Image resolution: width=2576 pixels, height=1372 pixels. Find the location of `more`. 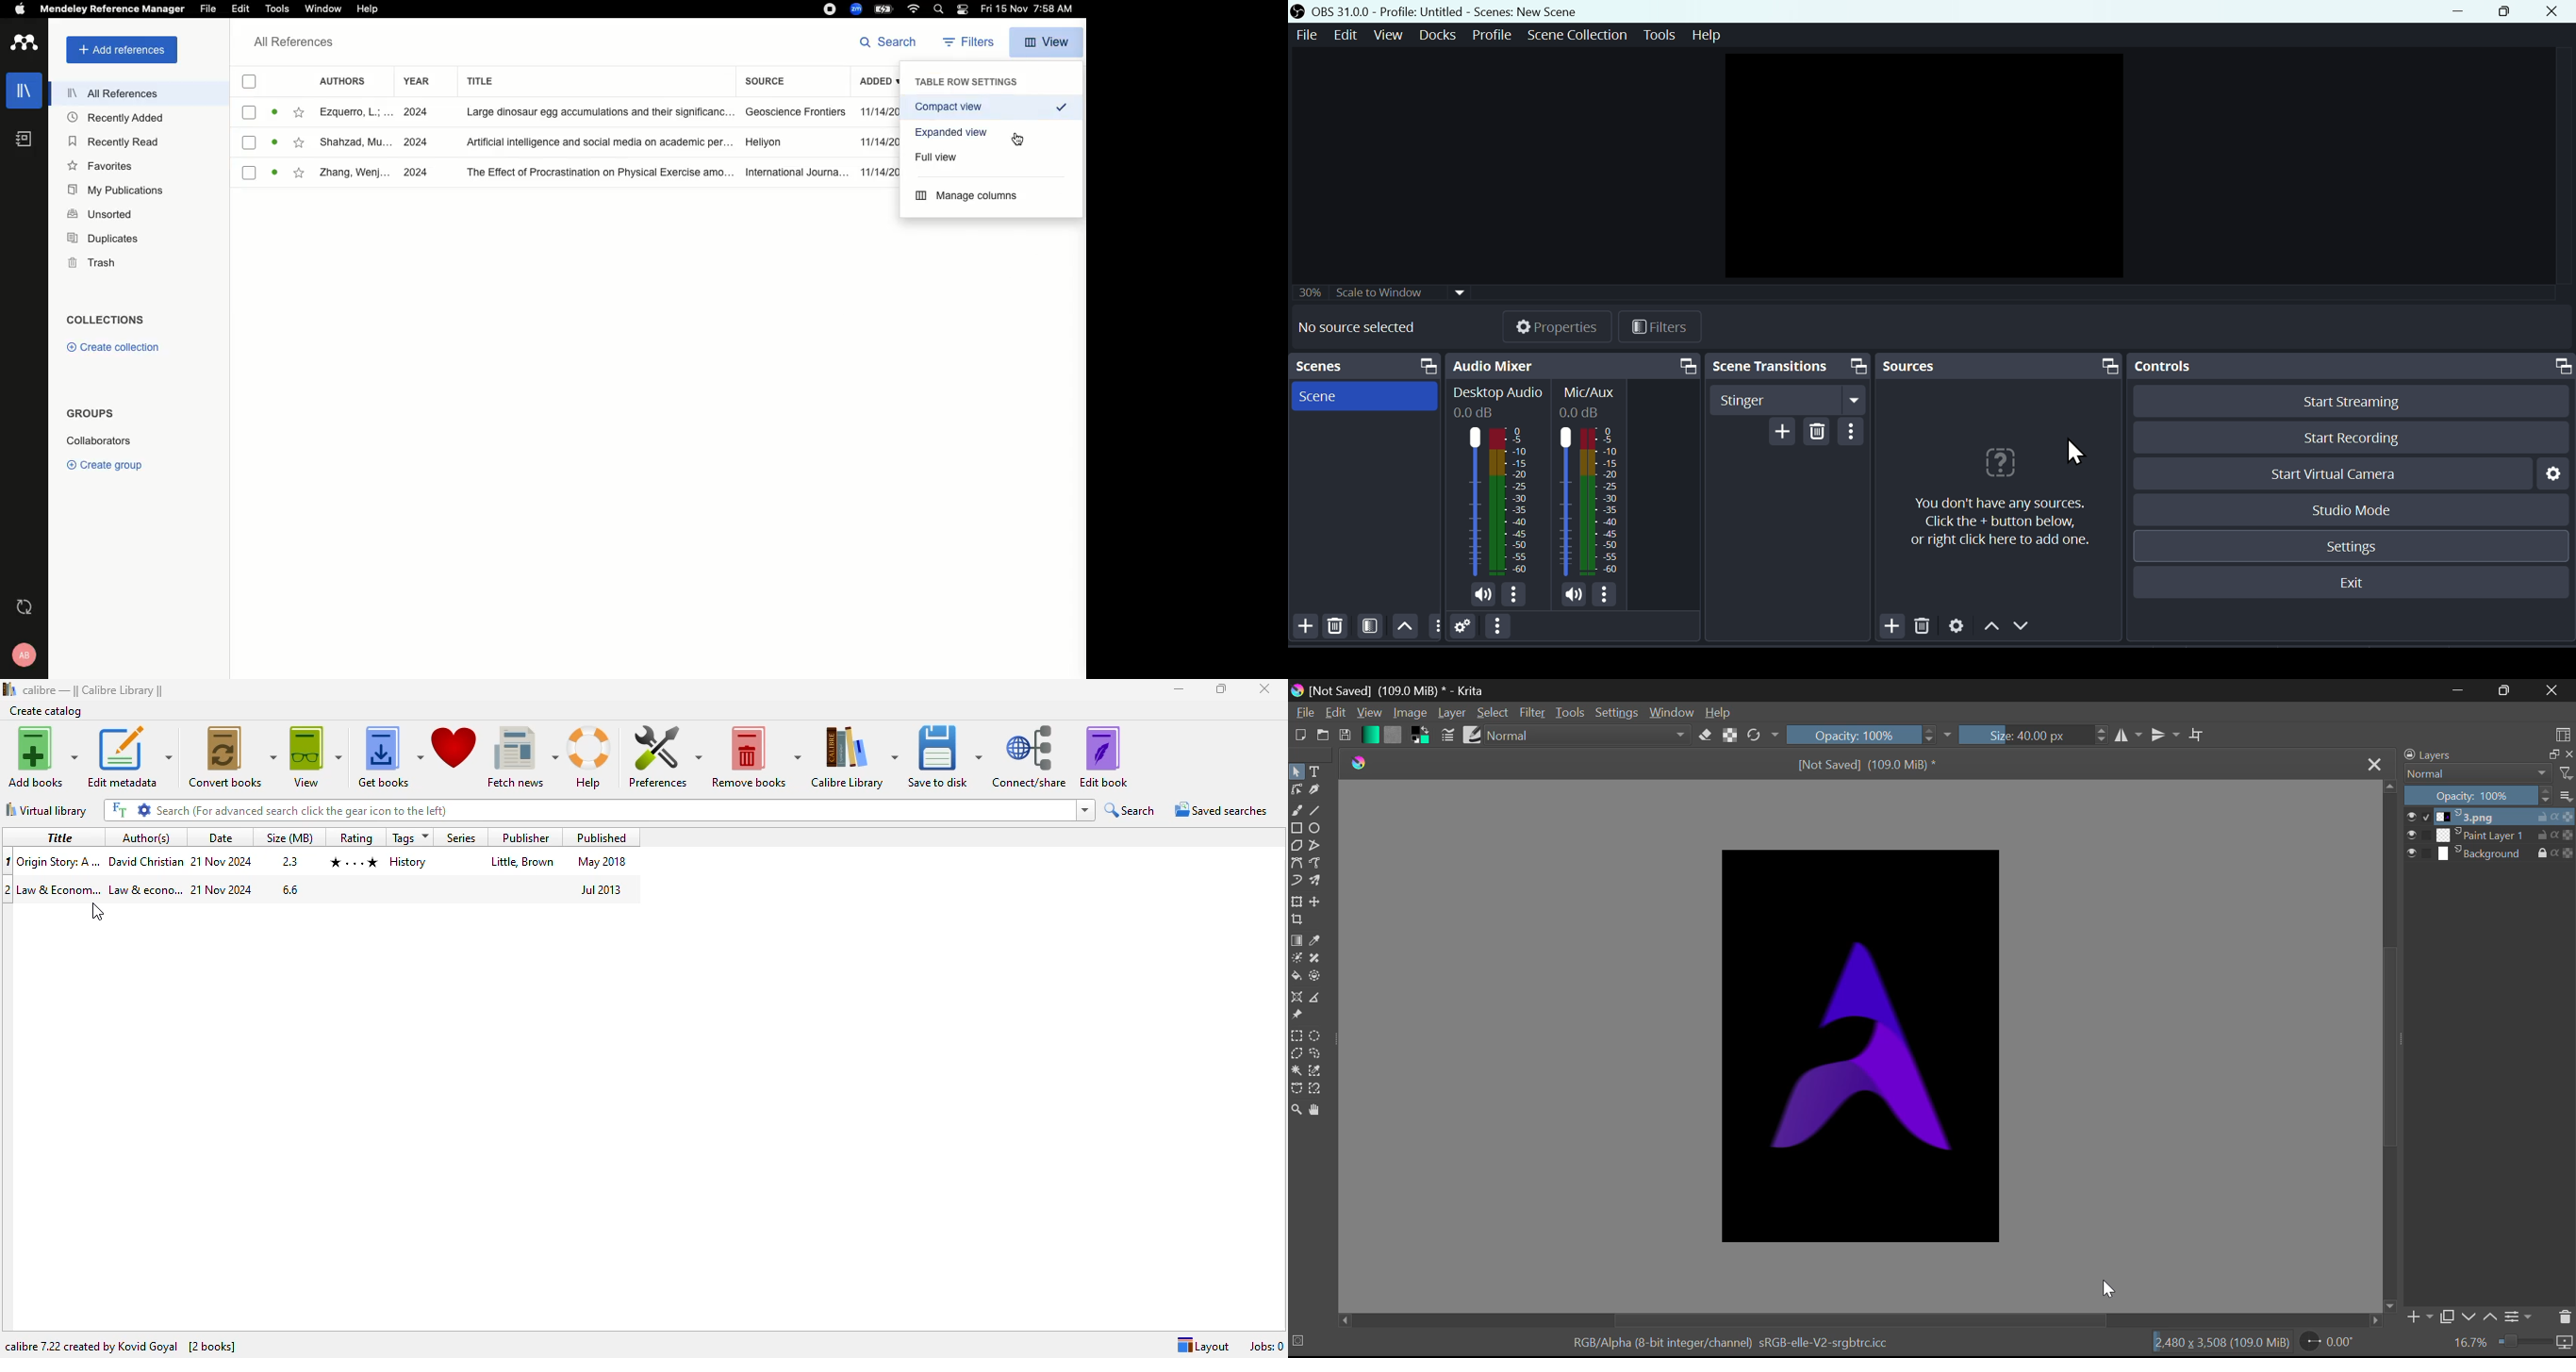

more is located at coordinates (1611, 596).